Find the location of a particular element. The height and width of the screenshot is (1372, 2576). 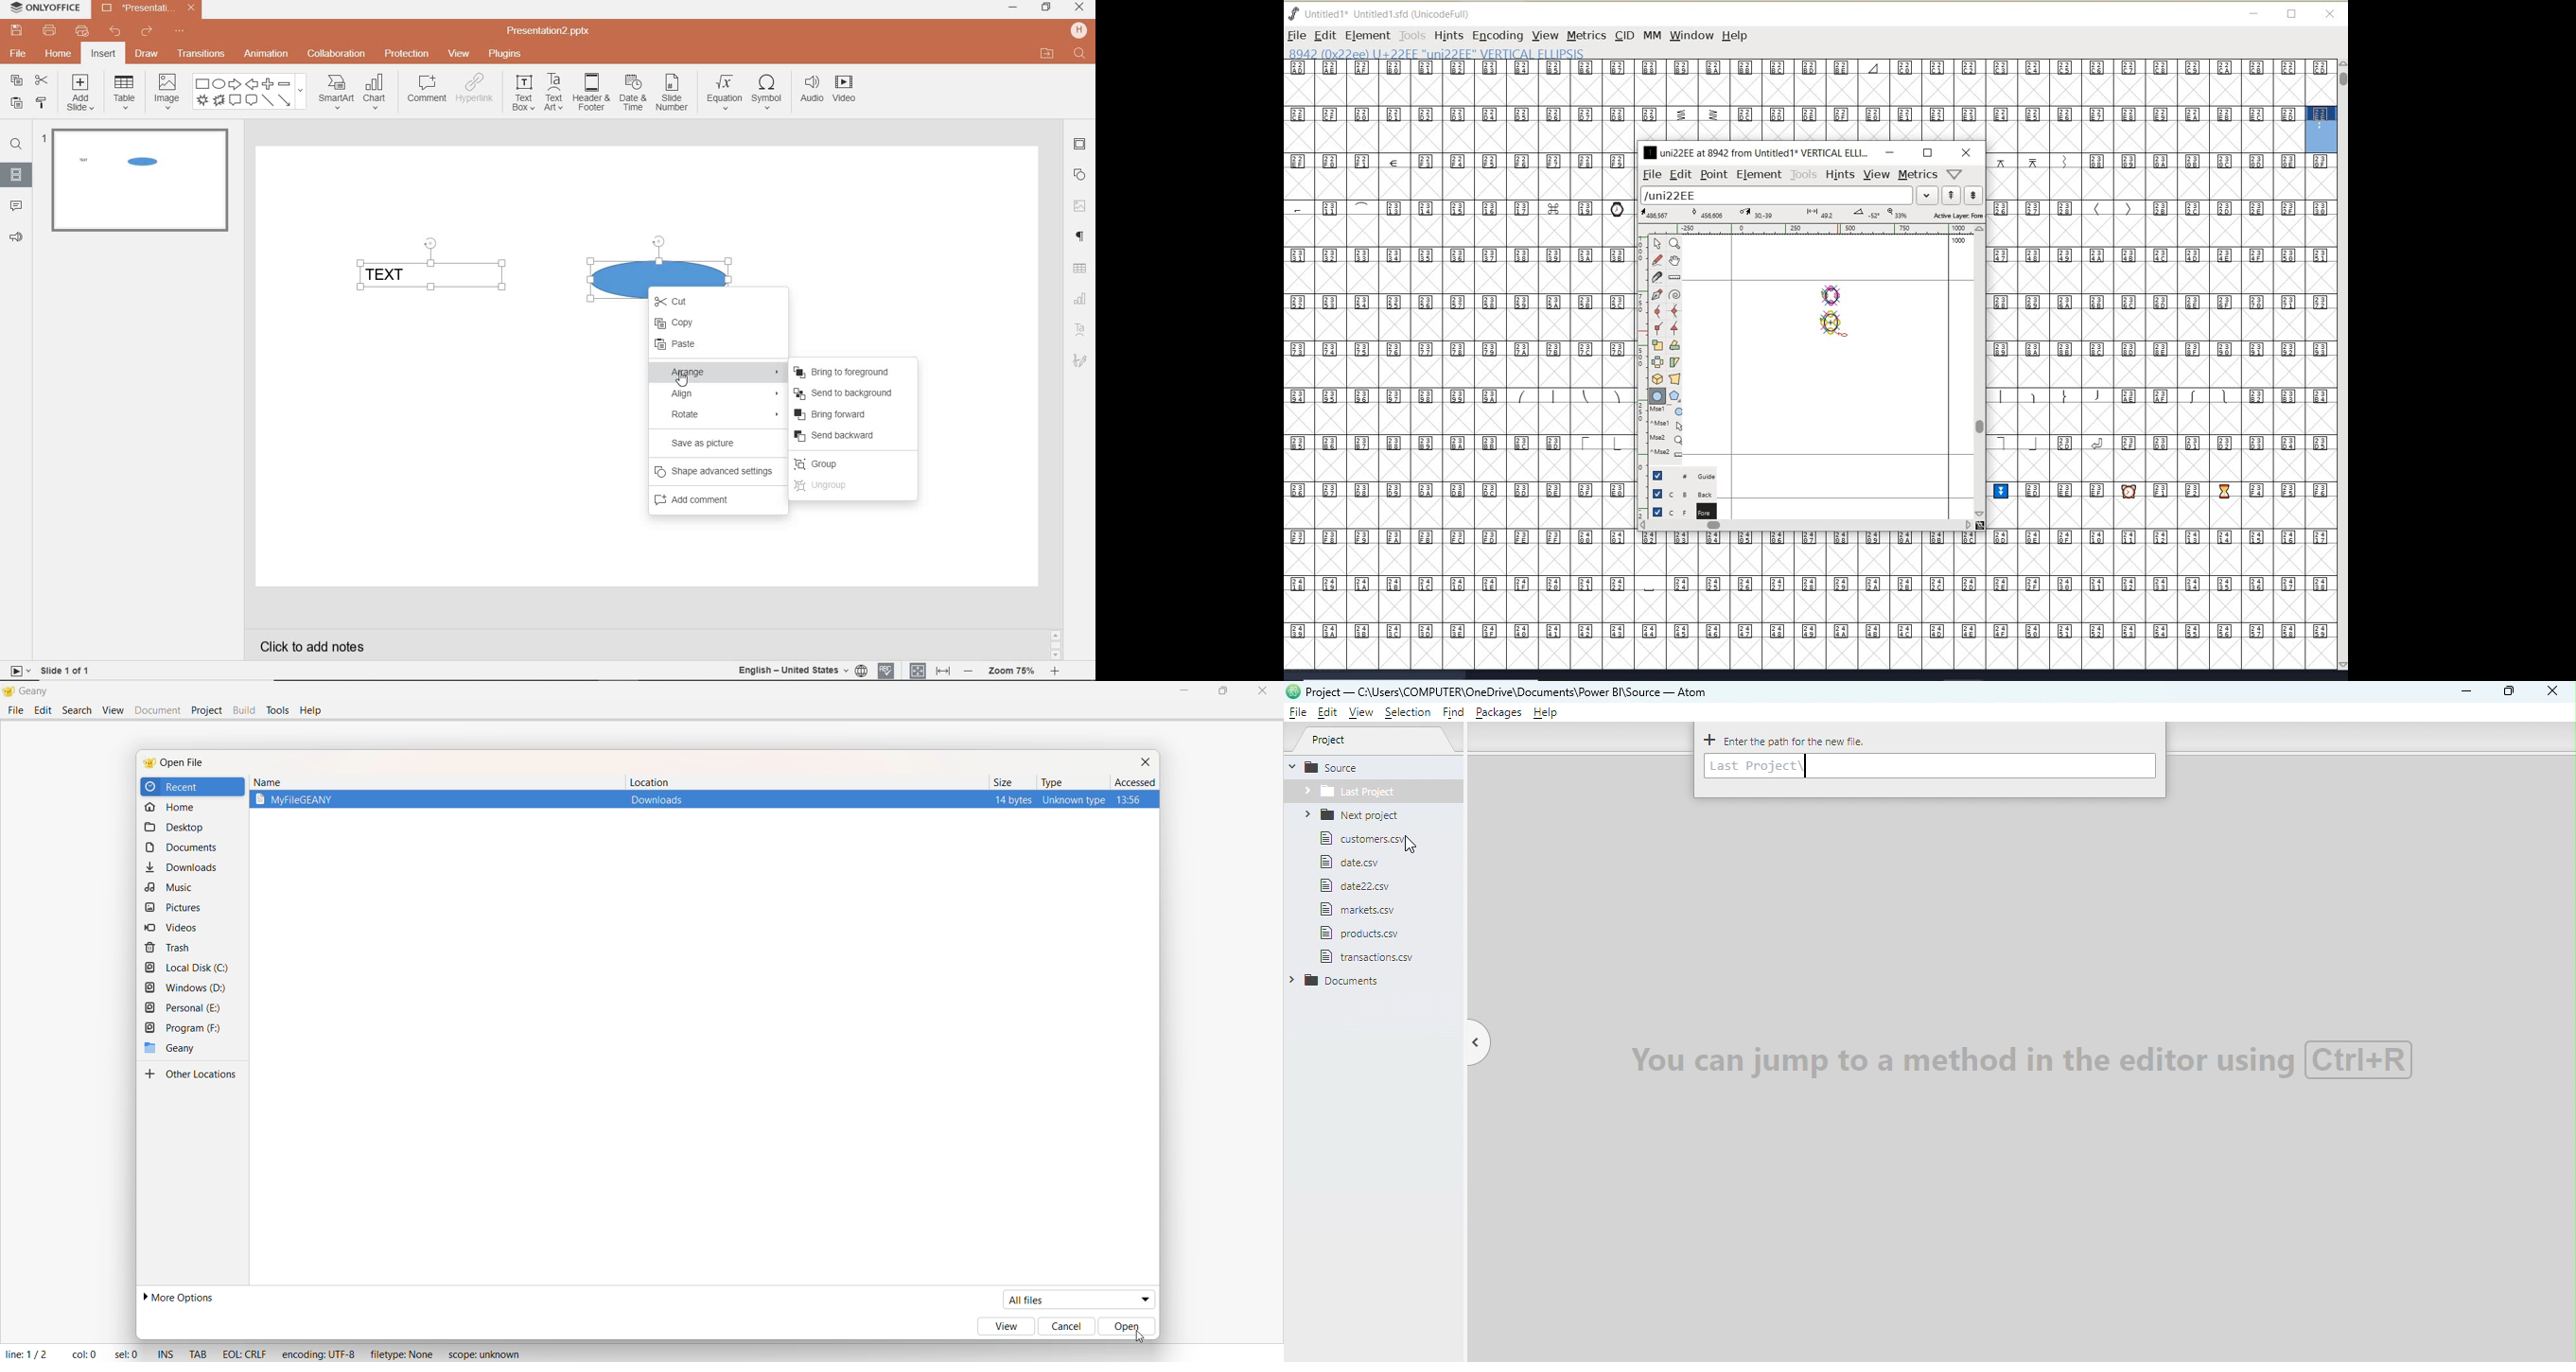

close is located at coordinates (1967, 153).